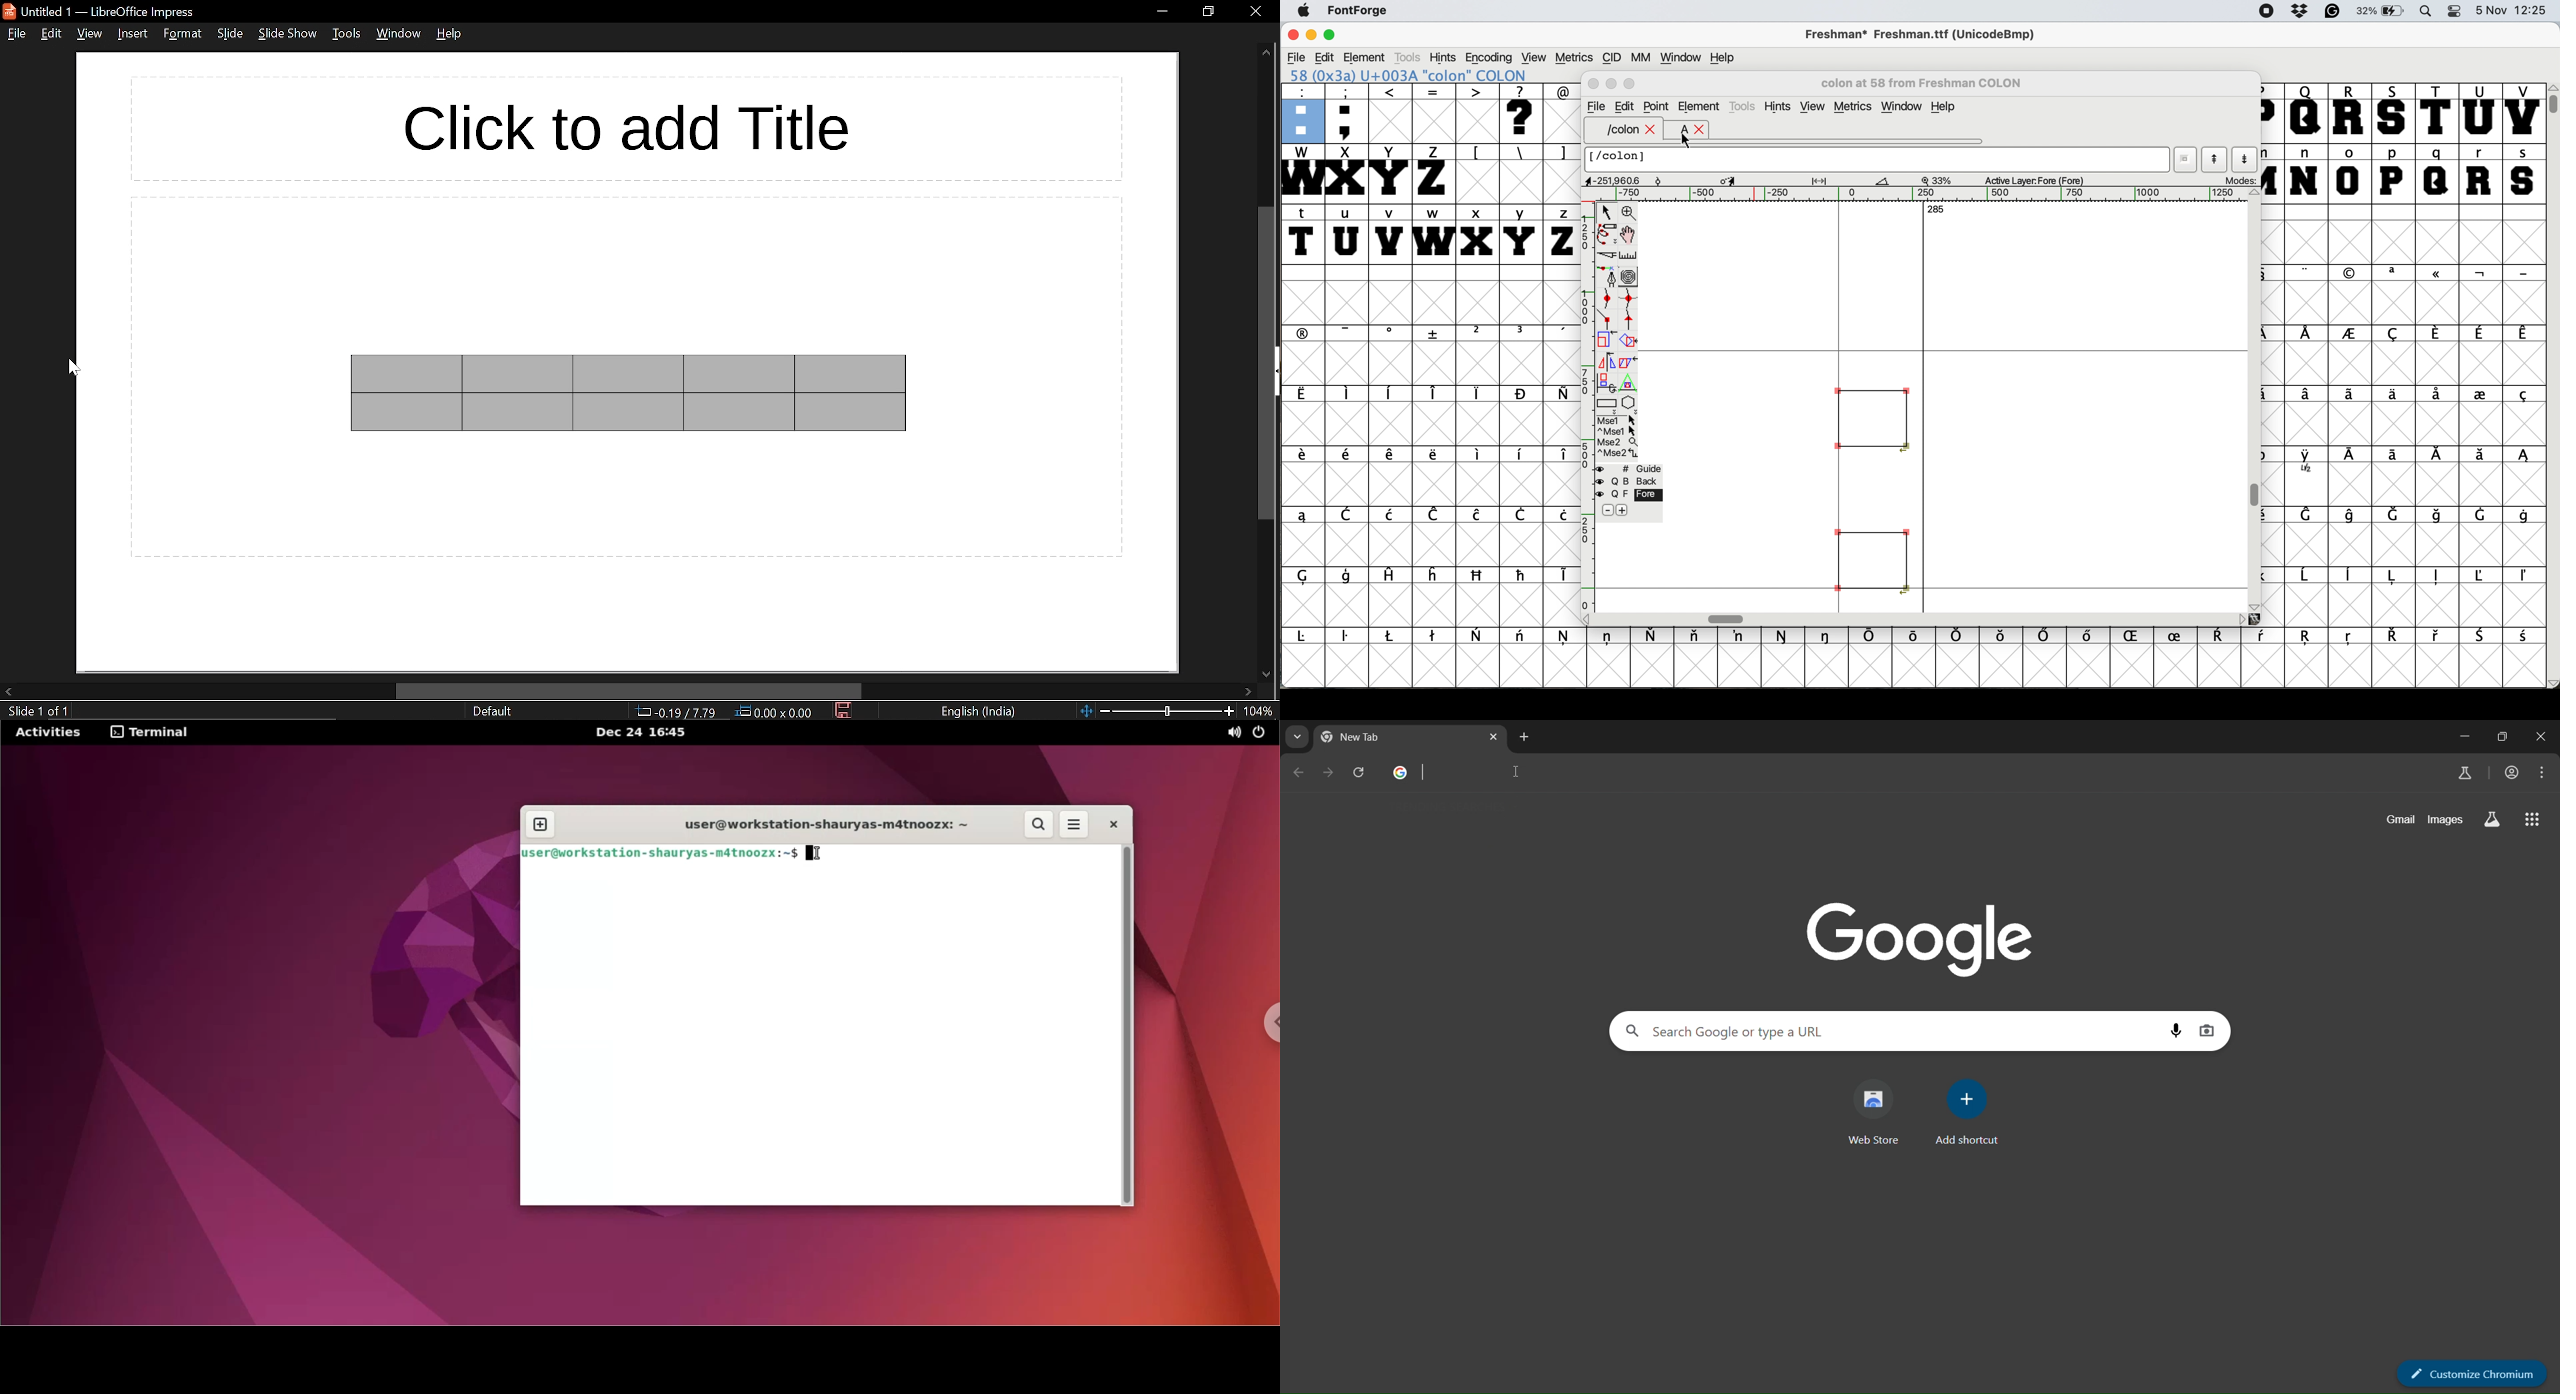 The width and height of the screenshot is (2576, 1400). What do you see at coordinates (1367, 57) in the screenshot?
I see `element` at bounding box center [1367, 57].